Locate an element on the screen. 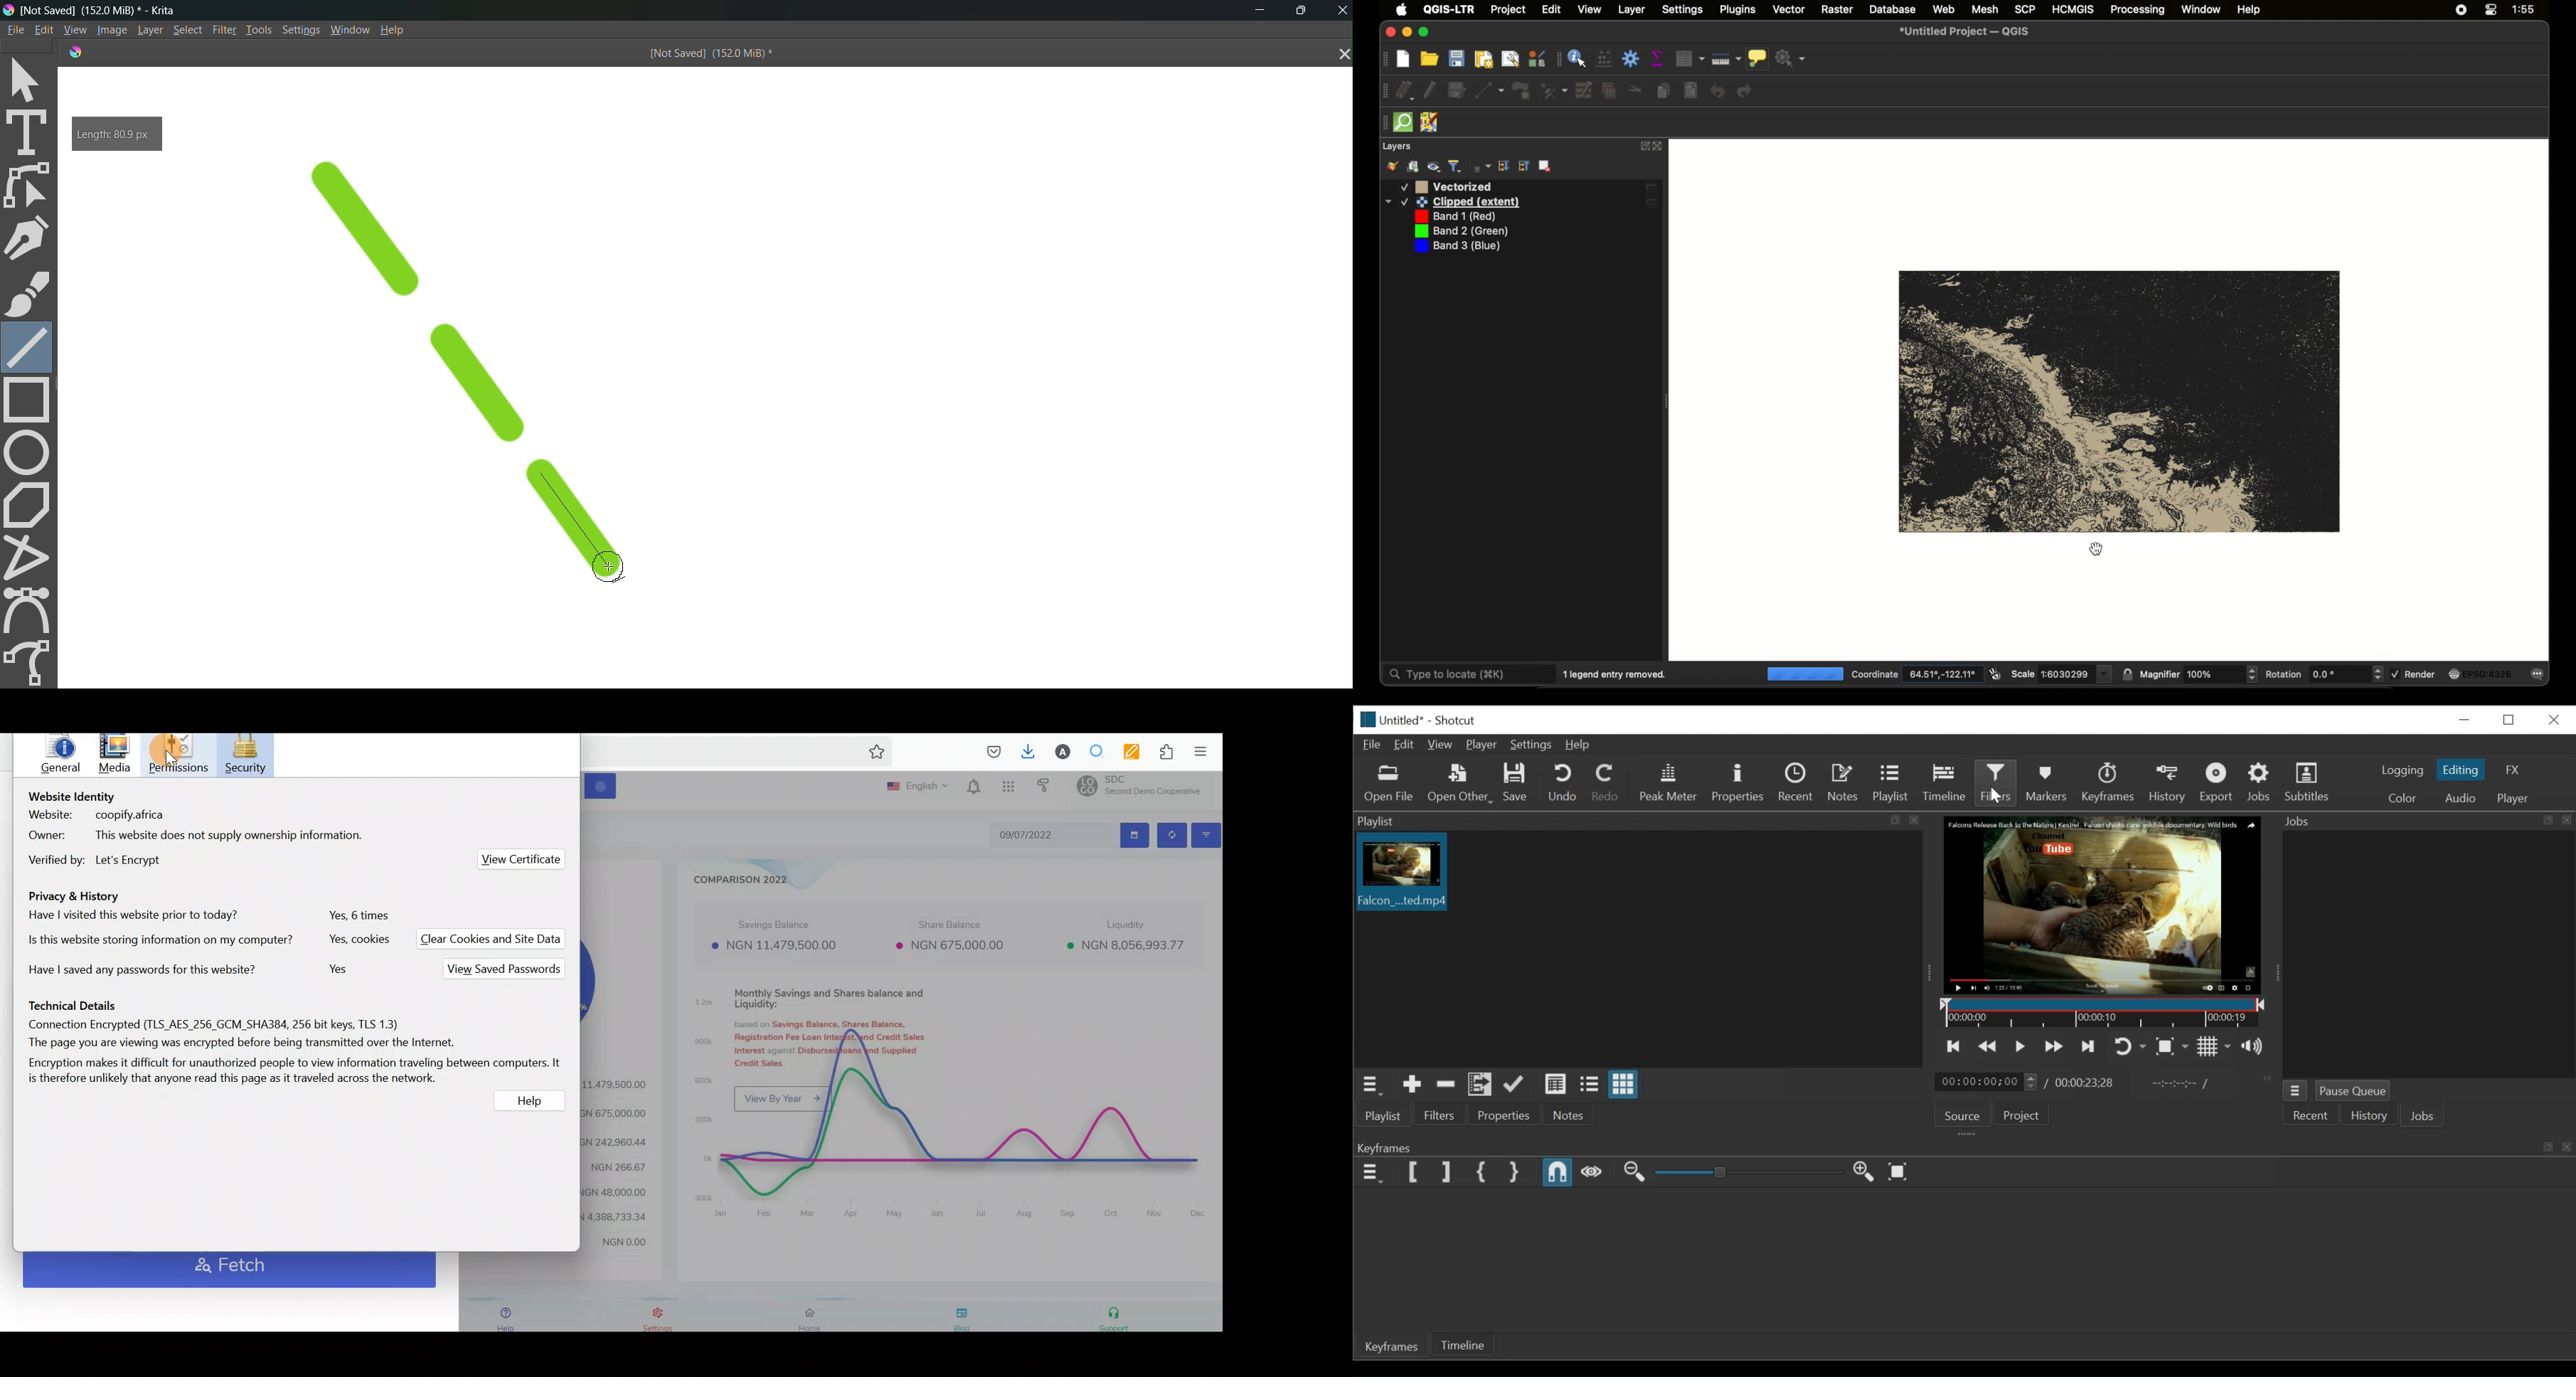  filter legend is located at coordinates (1455, 166).